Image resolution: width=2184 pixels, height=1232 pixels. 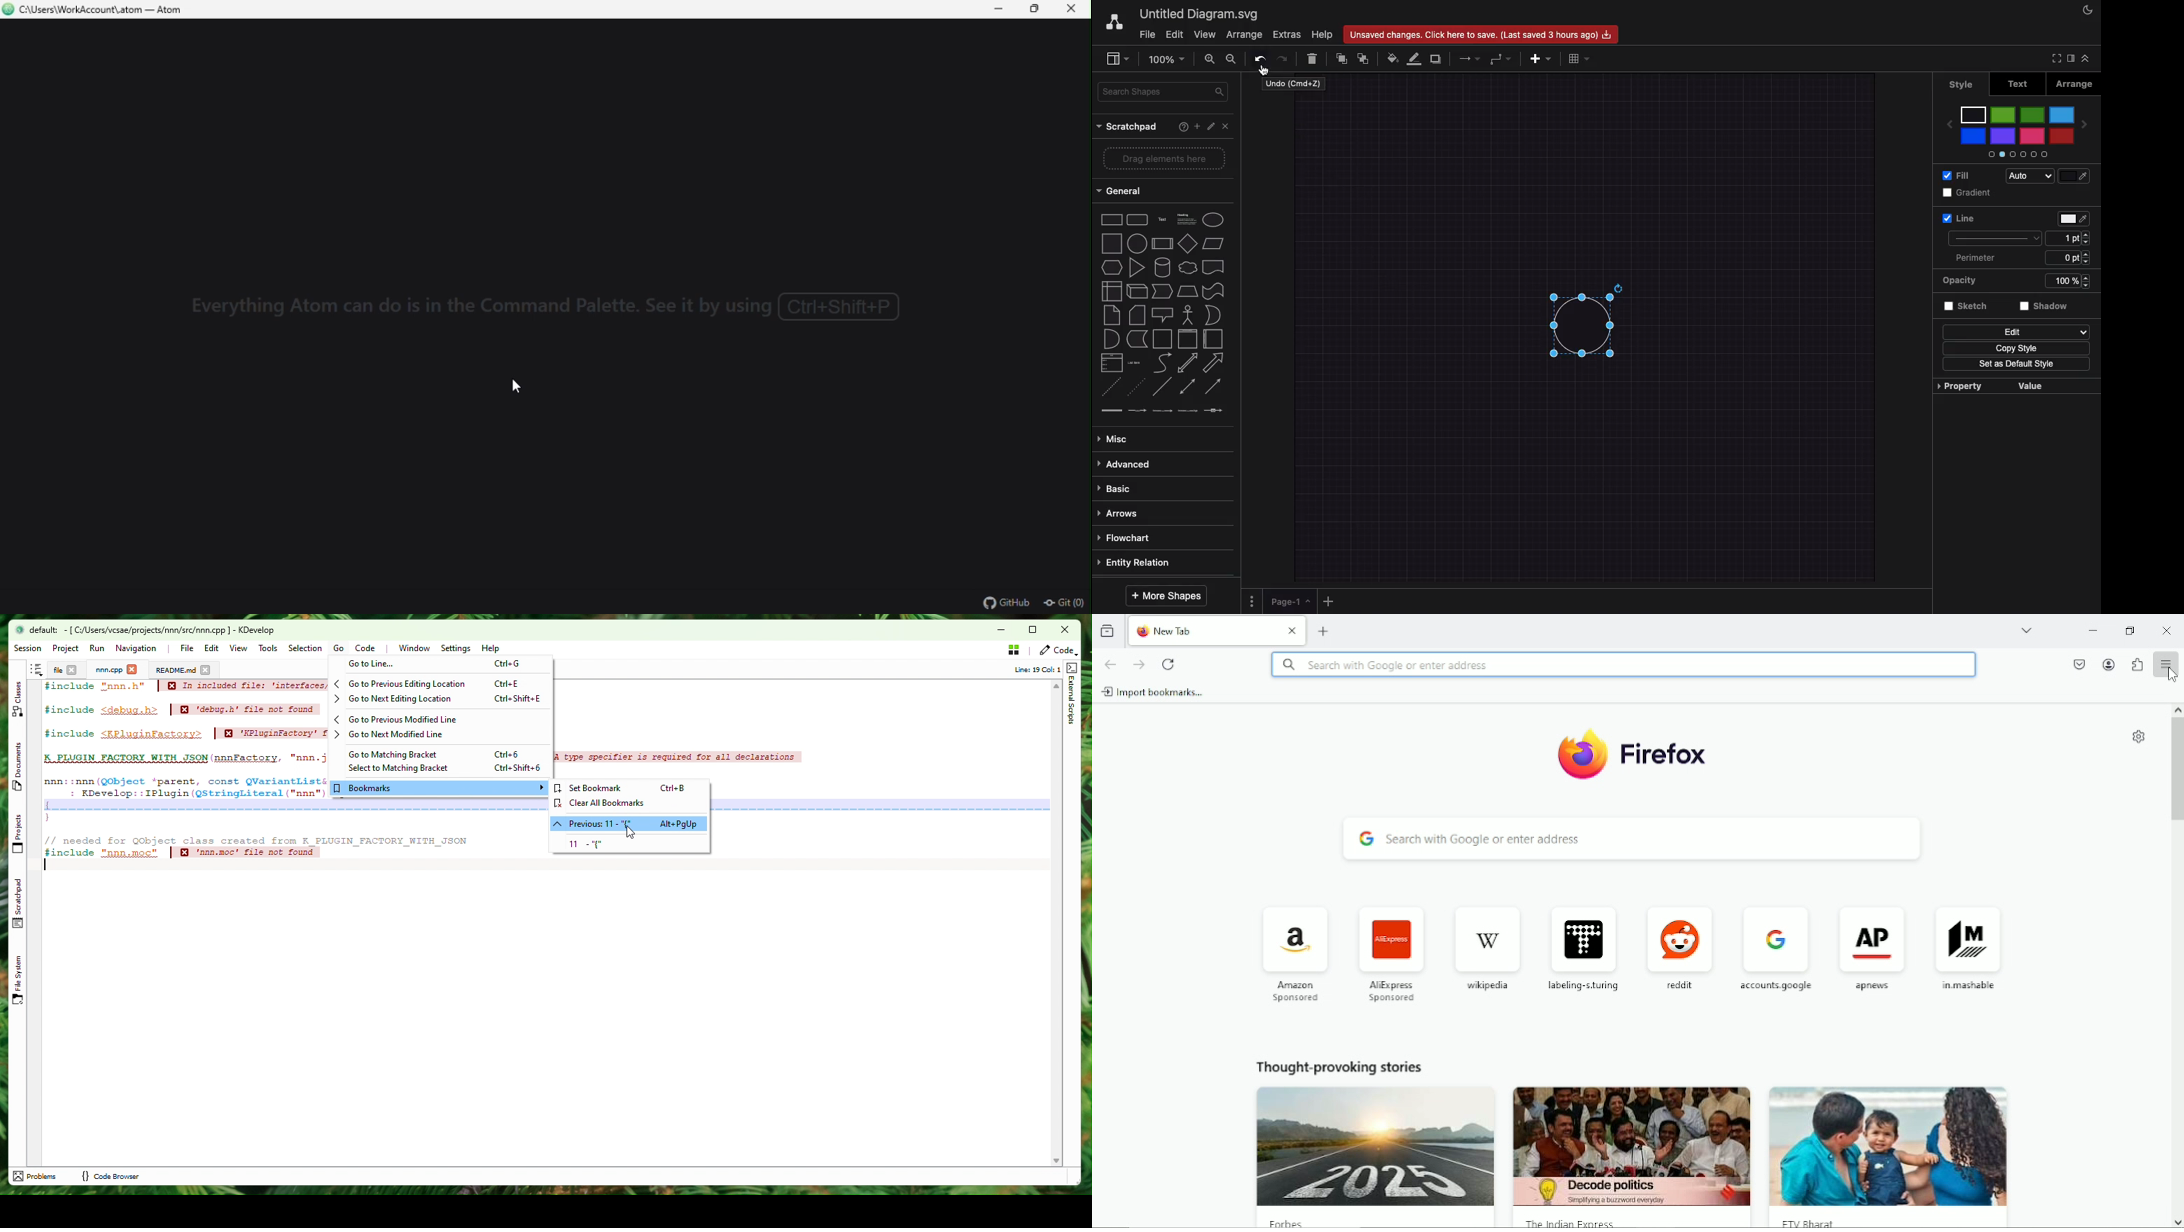 What do you see at coordinates (2132, 630) in the screenshot?
I see `restore down` at bounding box center [2132, 630].